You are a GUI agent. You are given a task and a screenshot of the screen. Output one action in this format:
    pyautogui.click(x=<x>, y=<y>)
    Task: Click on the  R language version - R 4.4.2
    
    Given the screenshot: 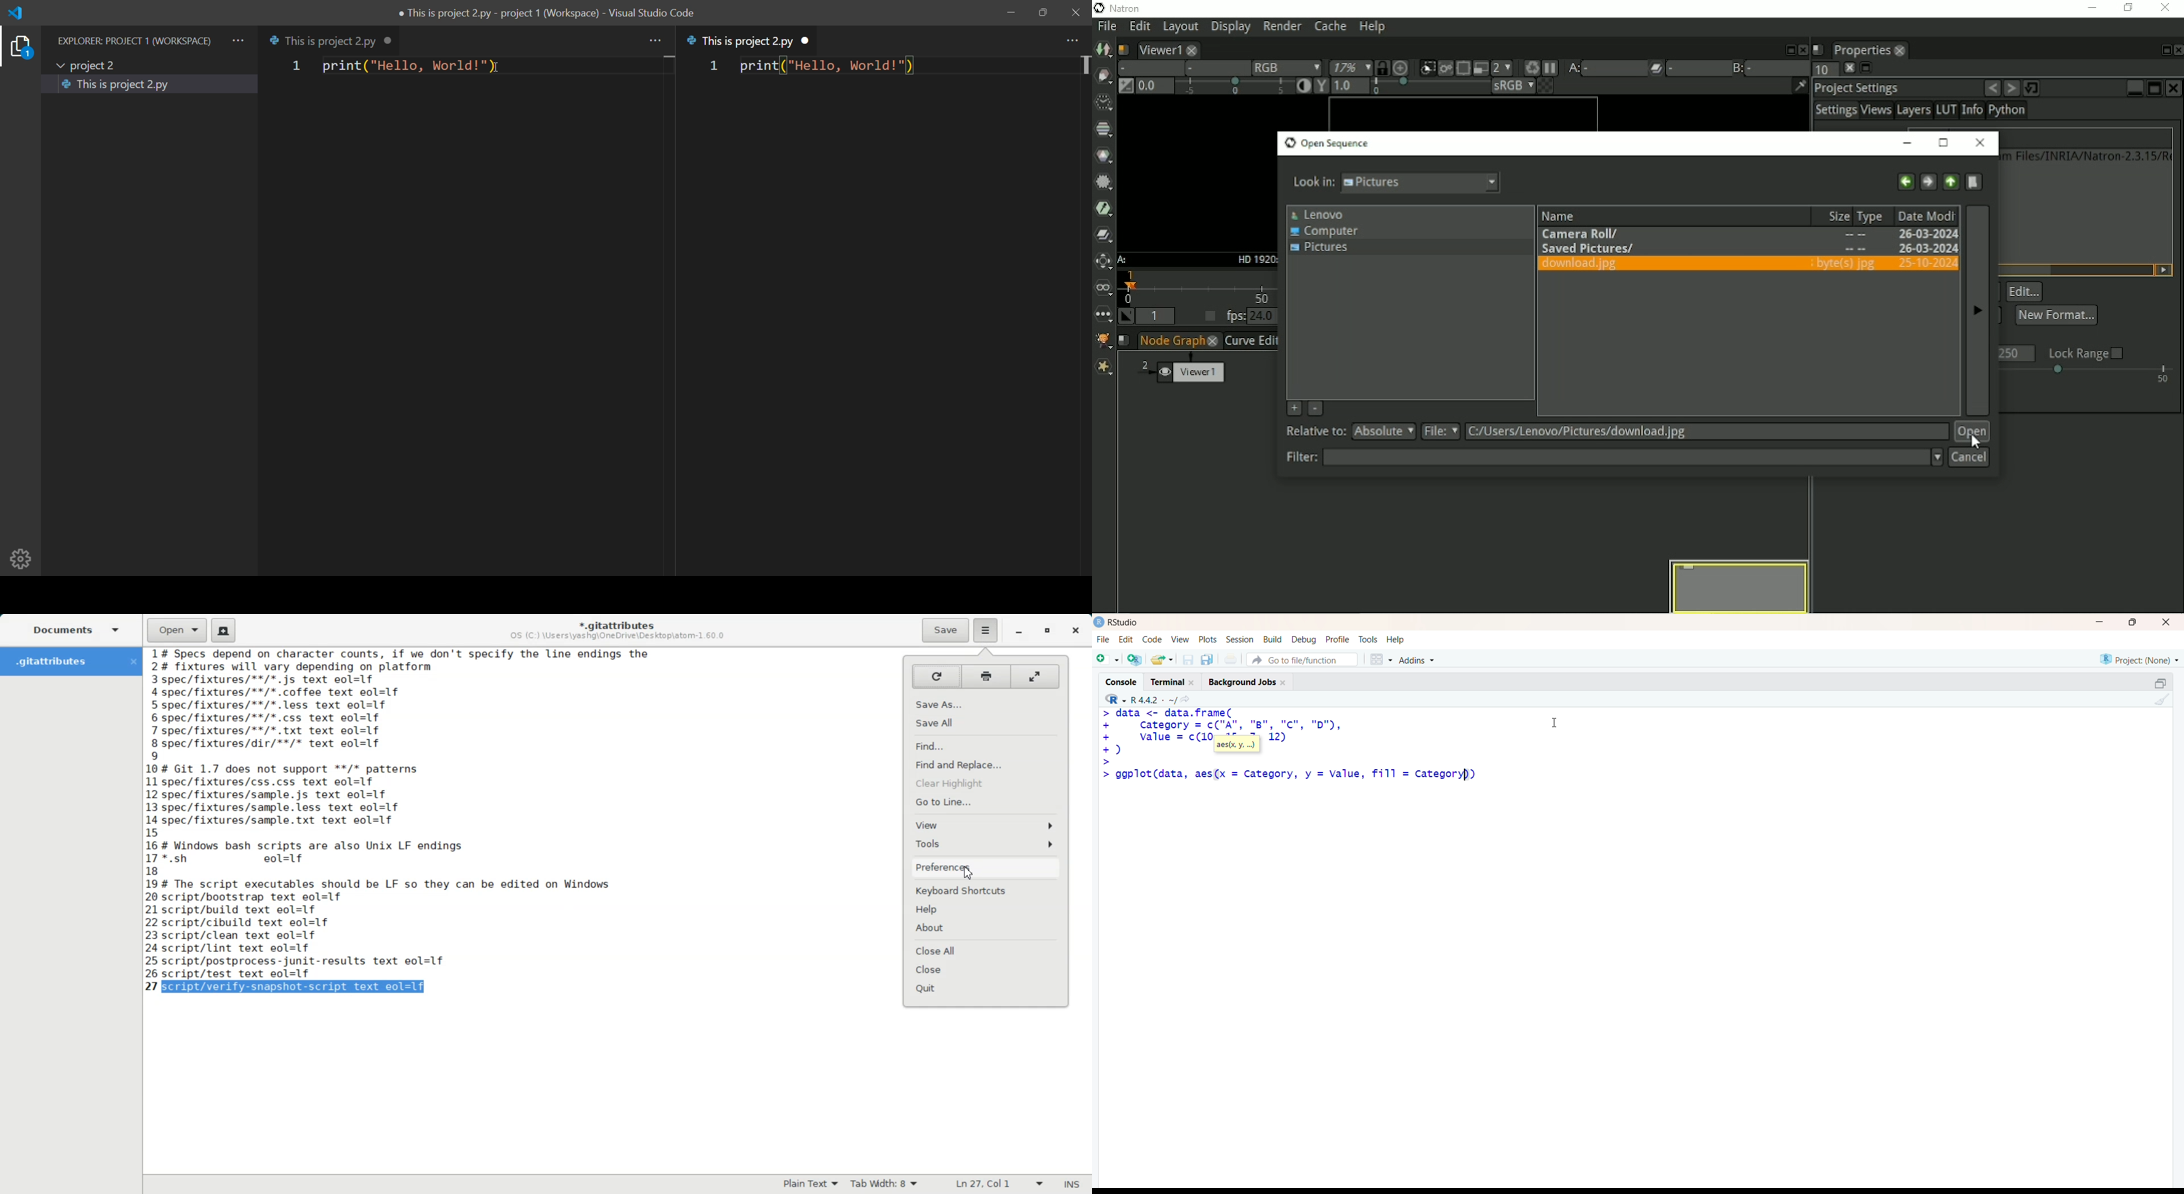 What is the action you would take?
    pyautogui.click(x=1153, y=699)
    